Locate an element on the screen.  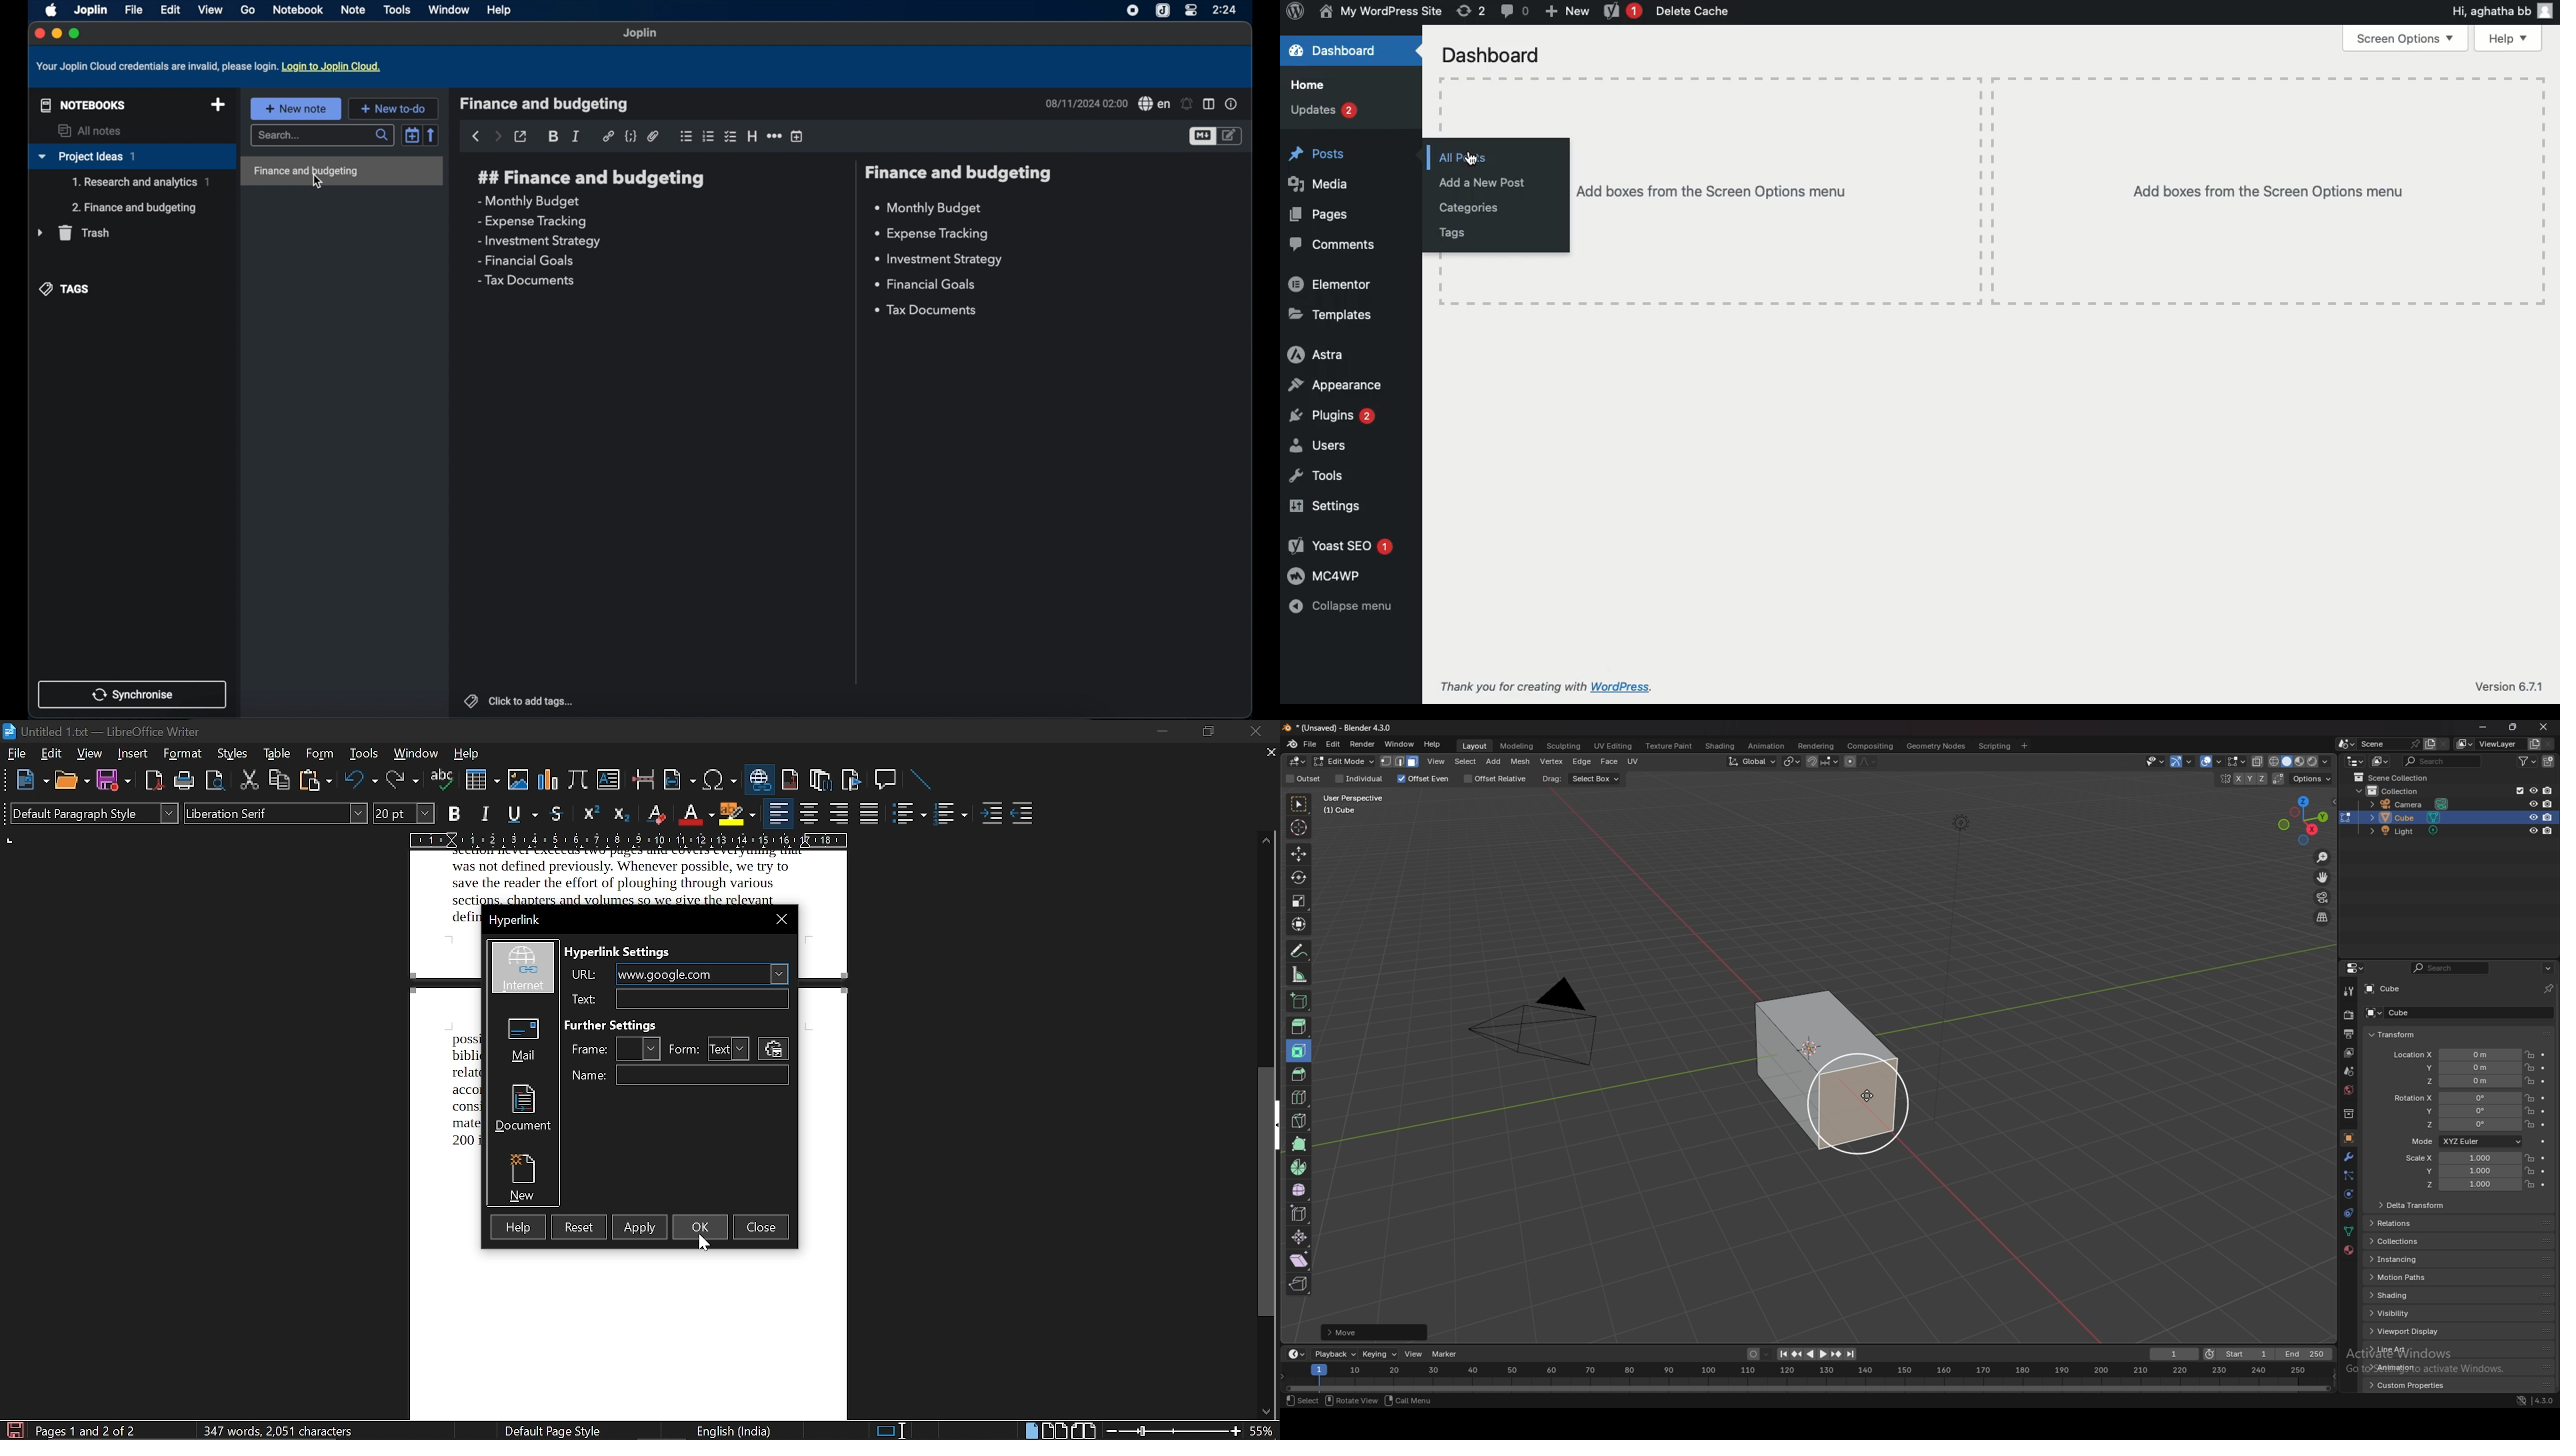
insert hyperlink is located at coordinates (762, 781).